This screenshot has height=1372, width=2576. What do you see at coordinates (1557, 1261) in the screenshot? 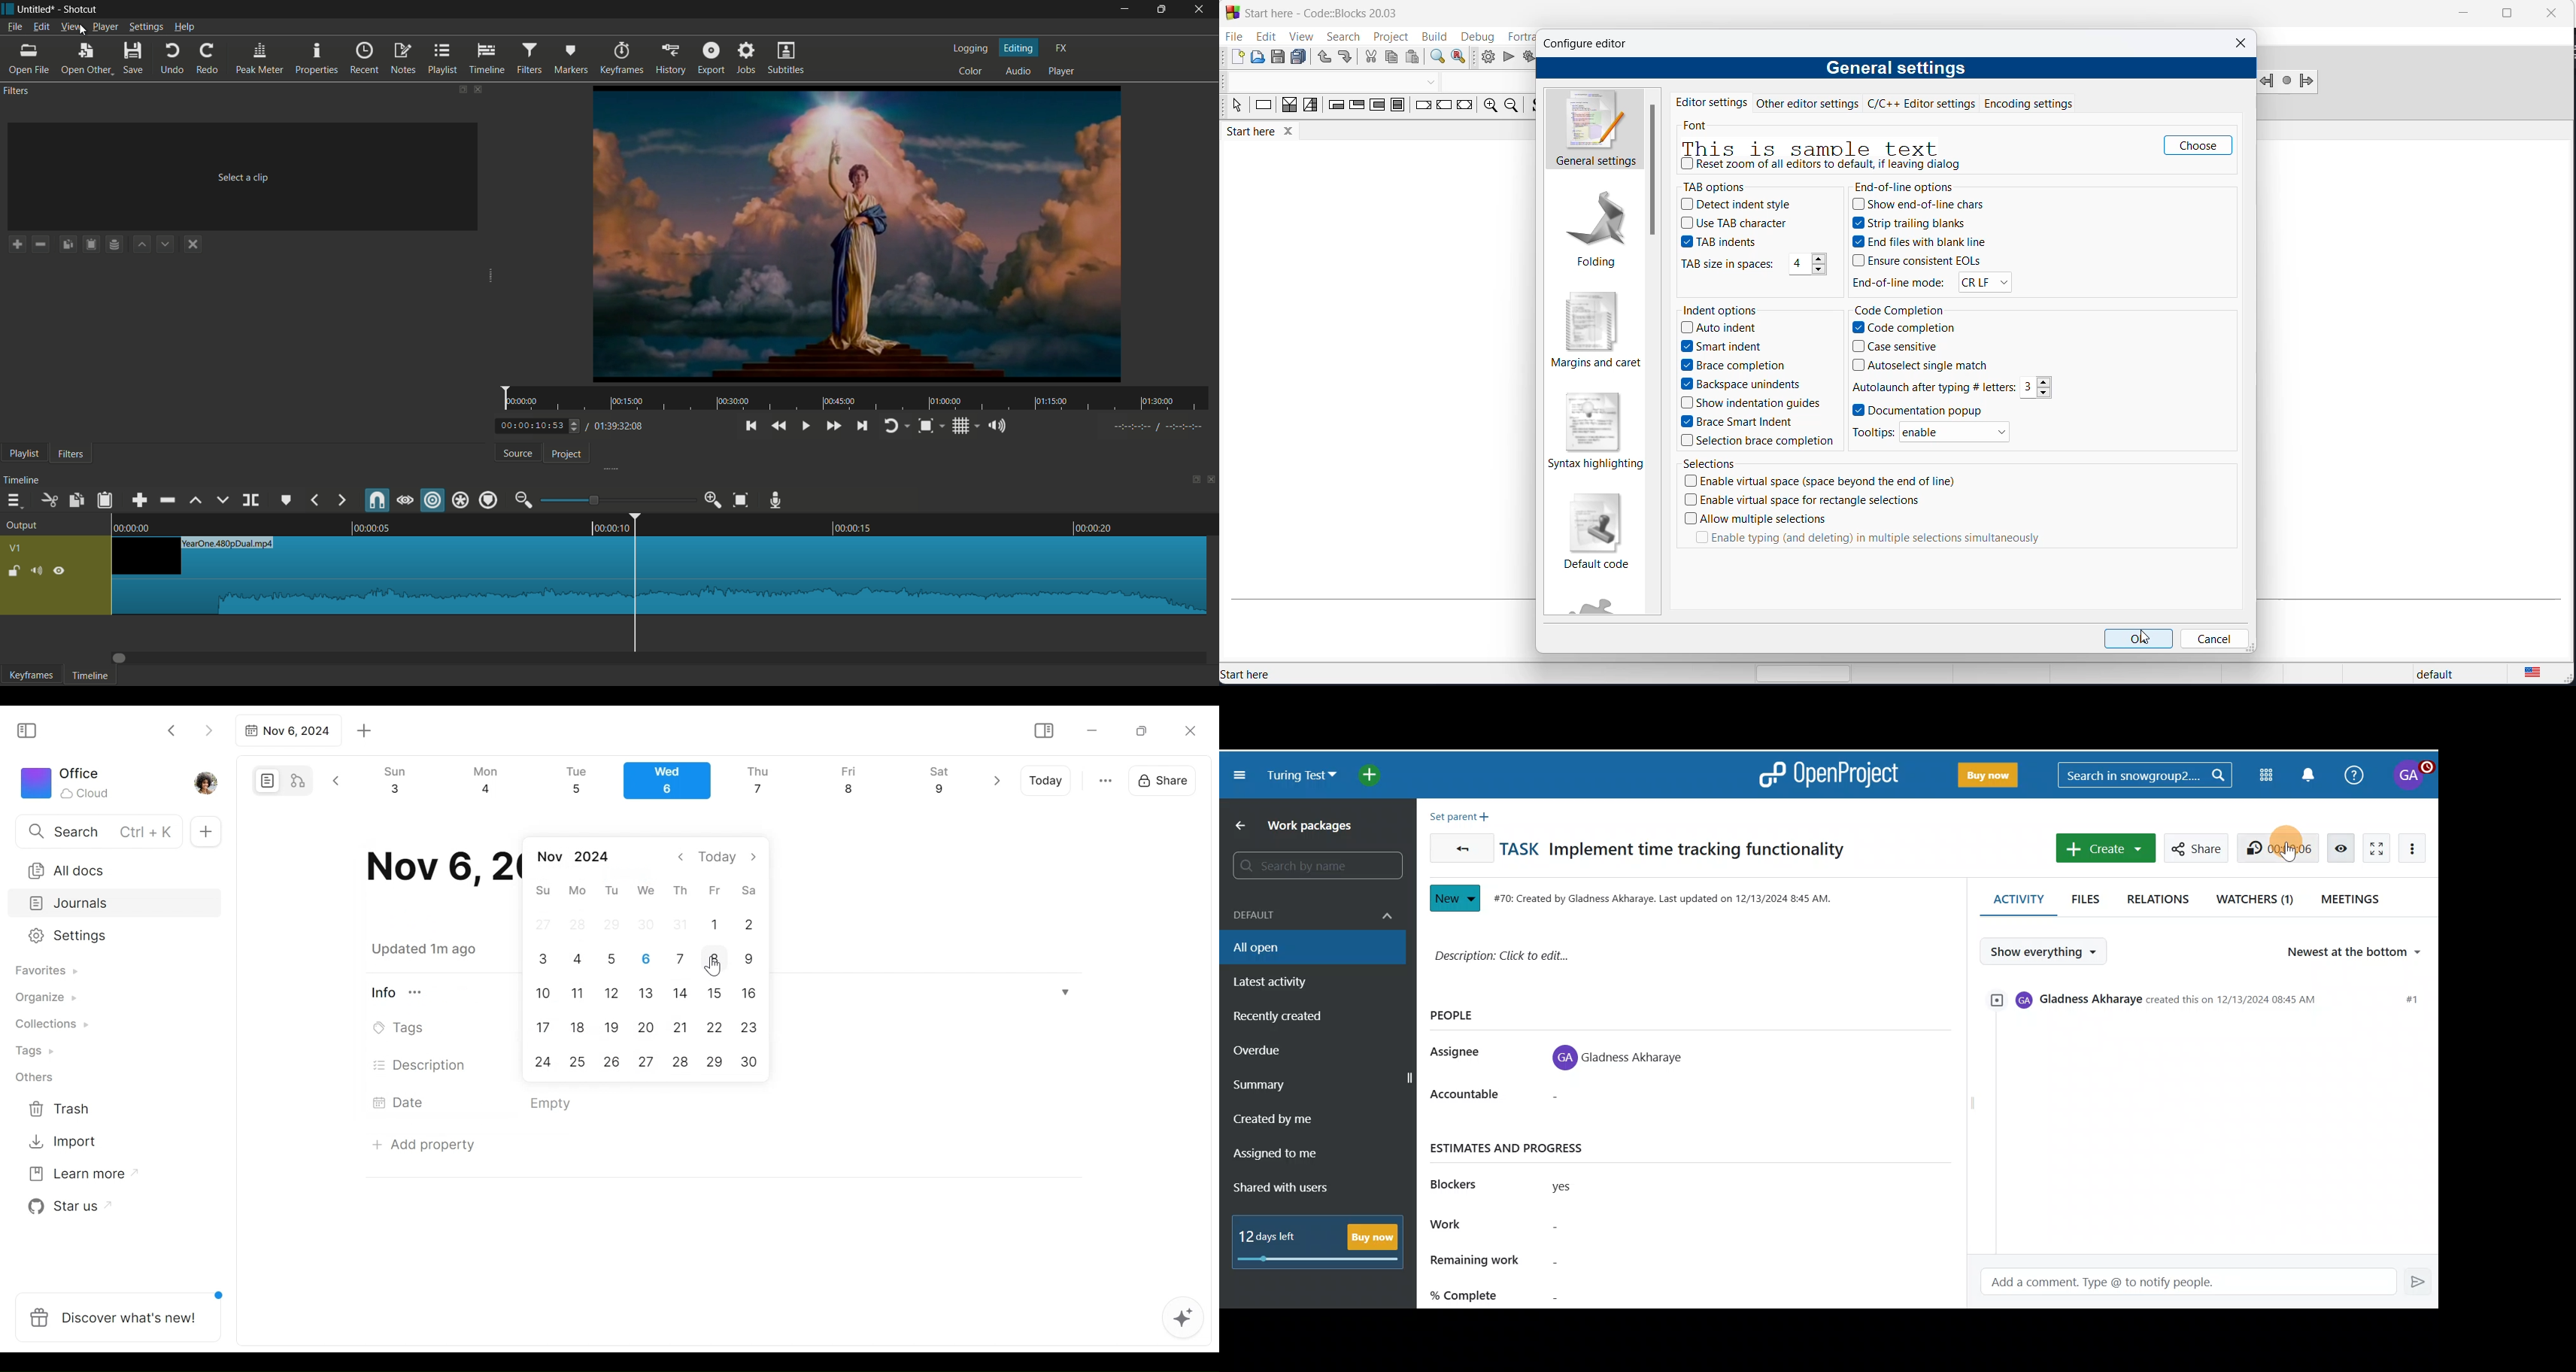
I see `Remaining work` at bounding box center [1557, 1261].